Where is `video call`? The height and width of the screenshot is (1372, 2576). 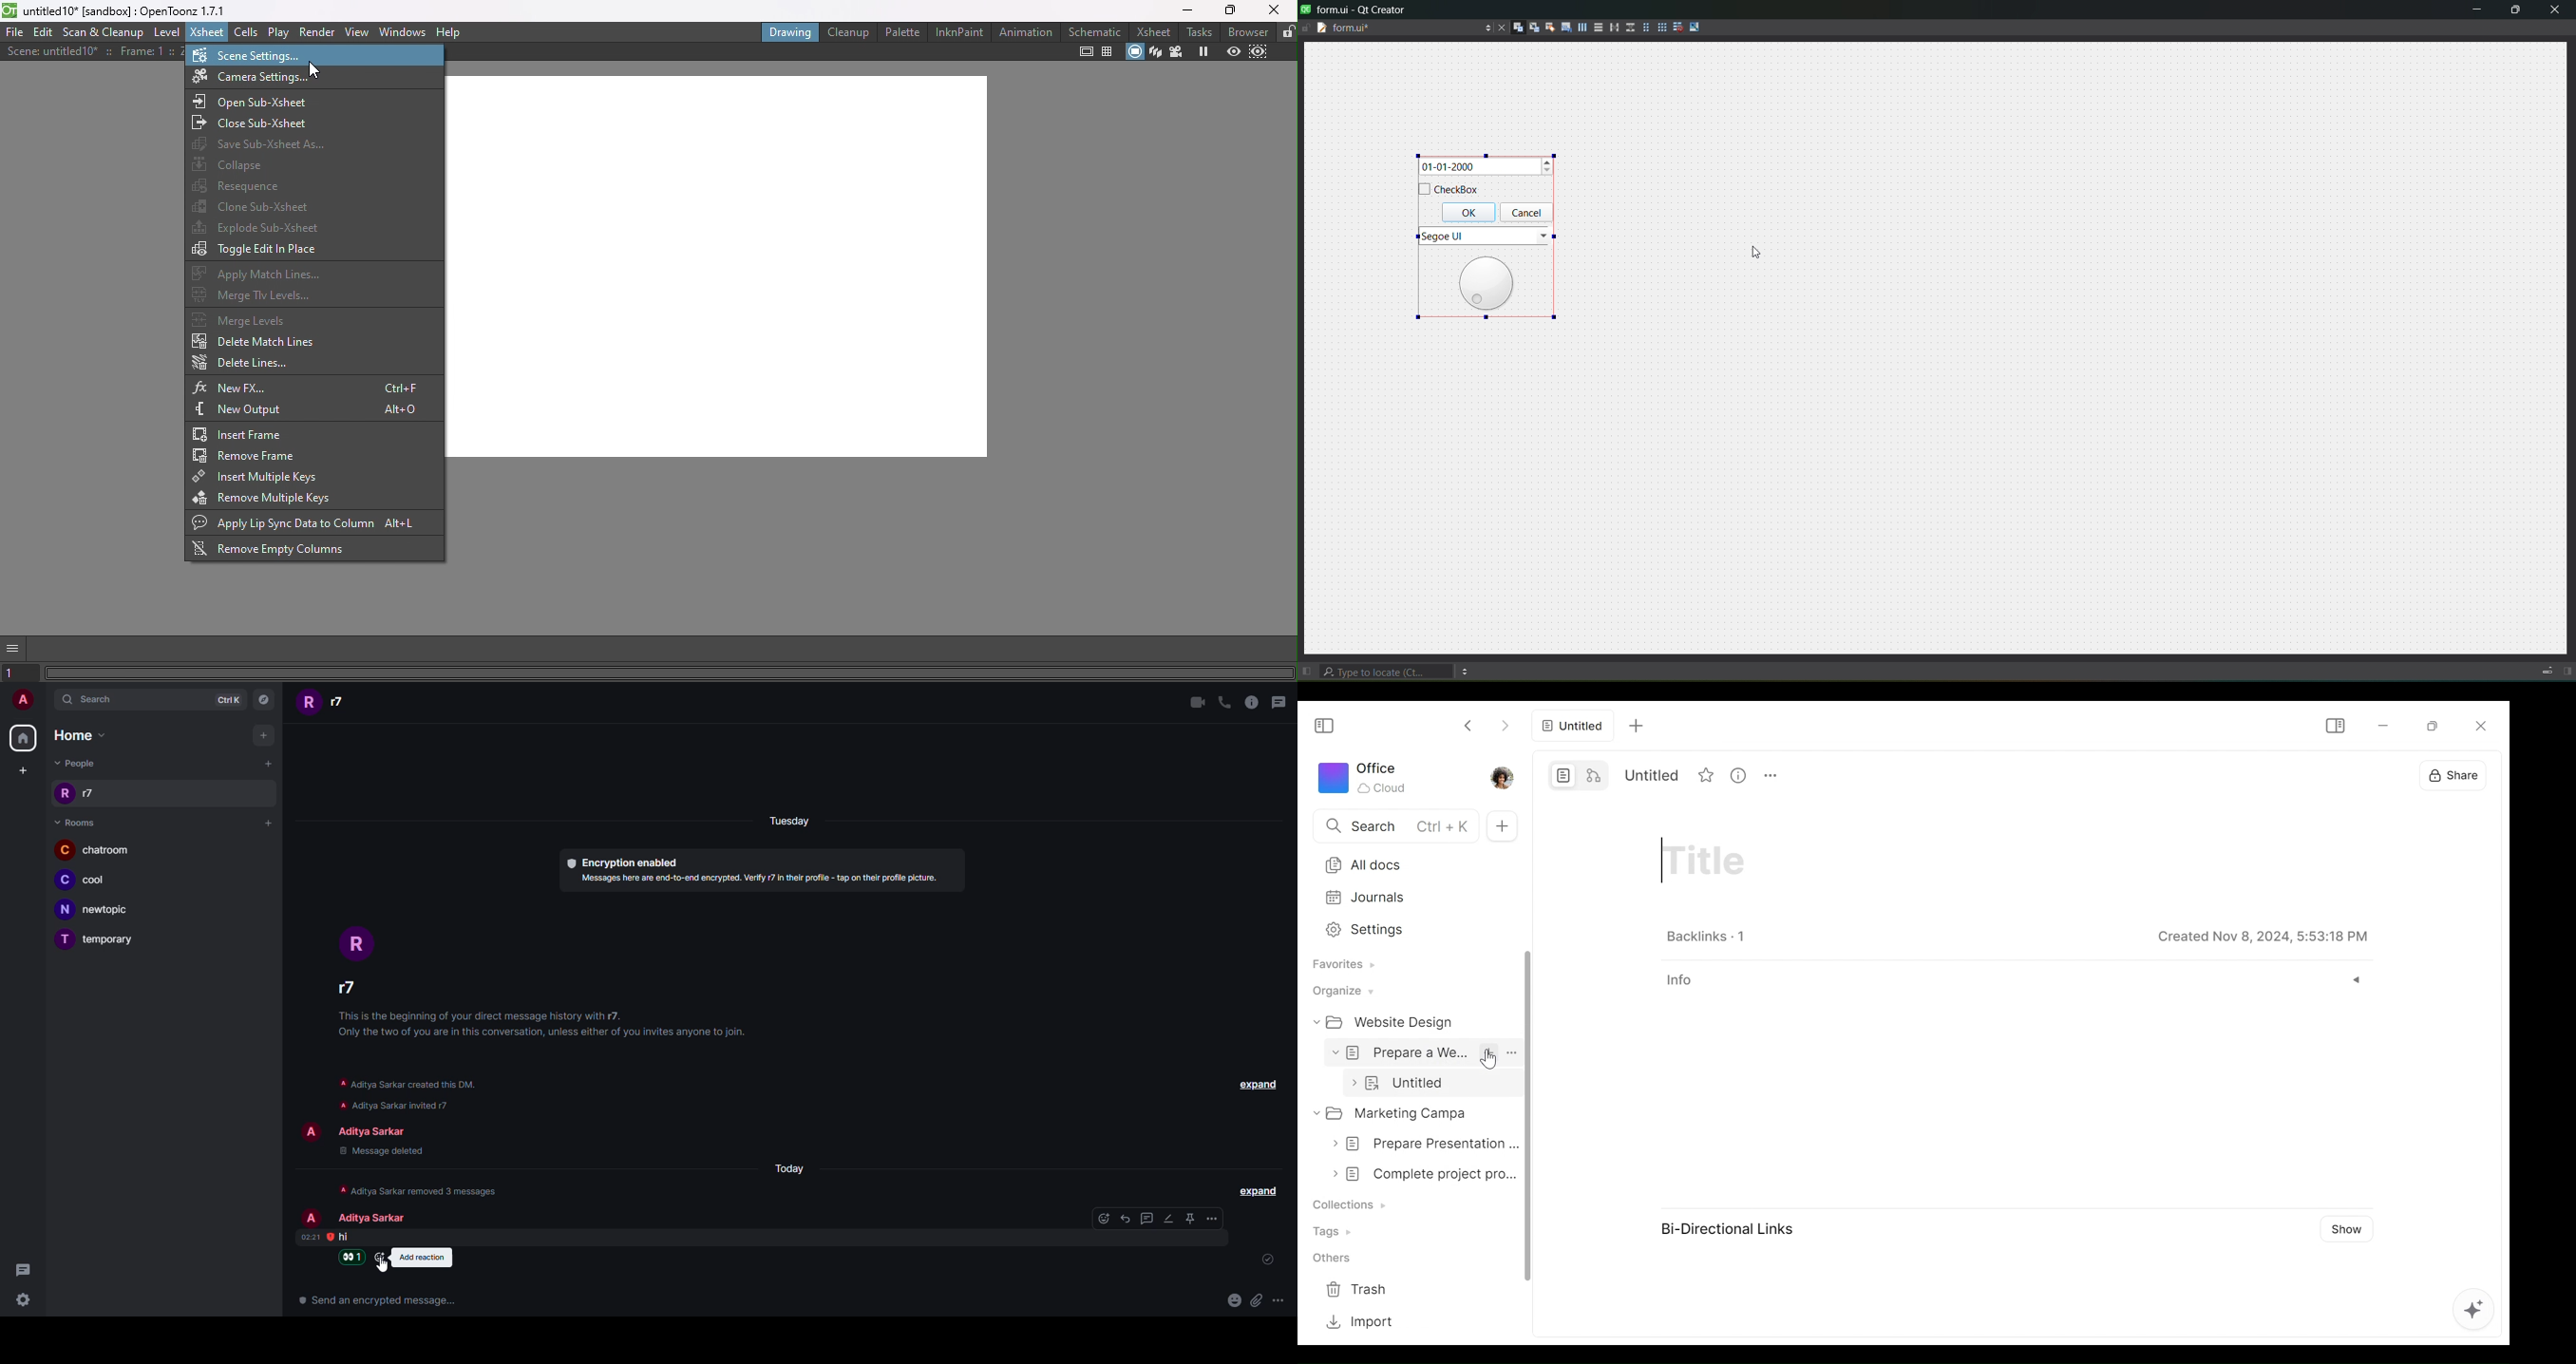
video call is located at coordinates (1197, 702).